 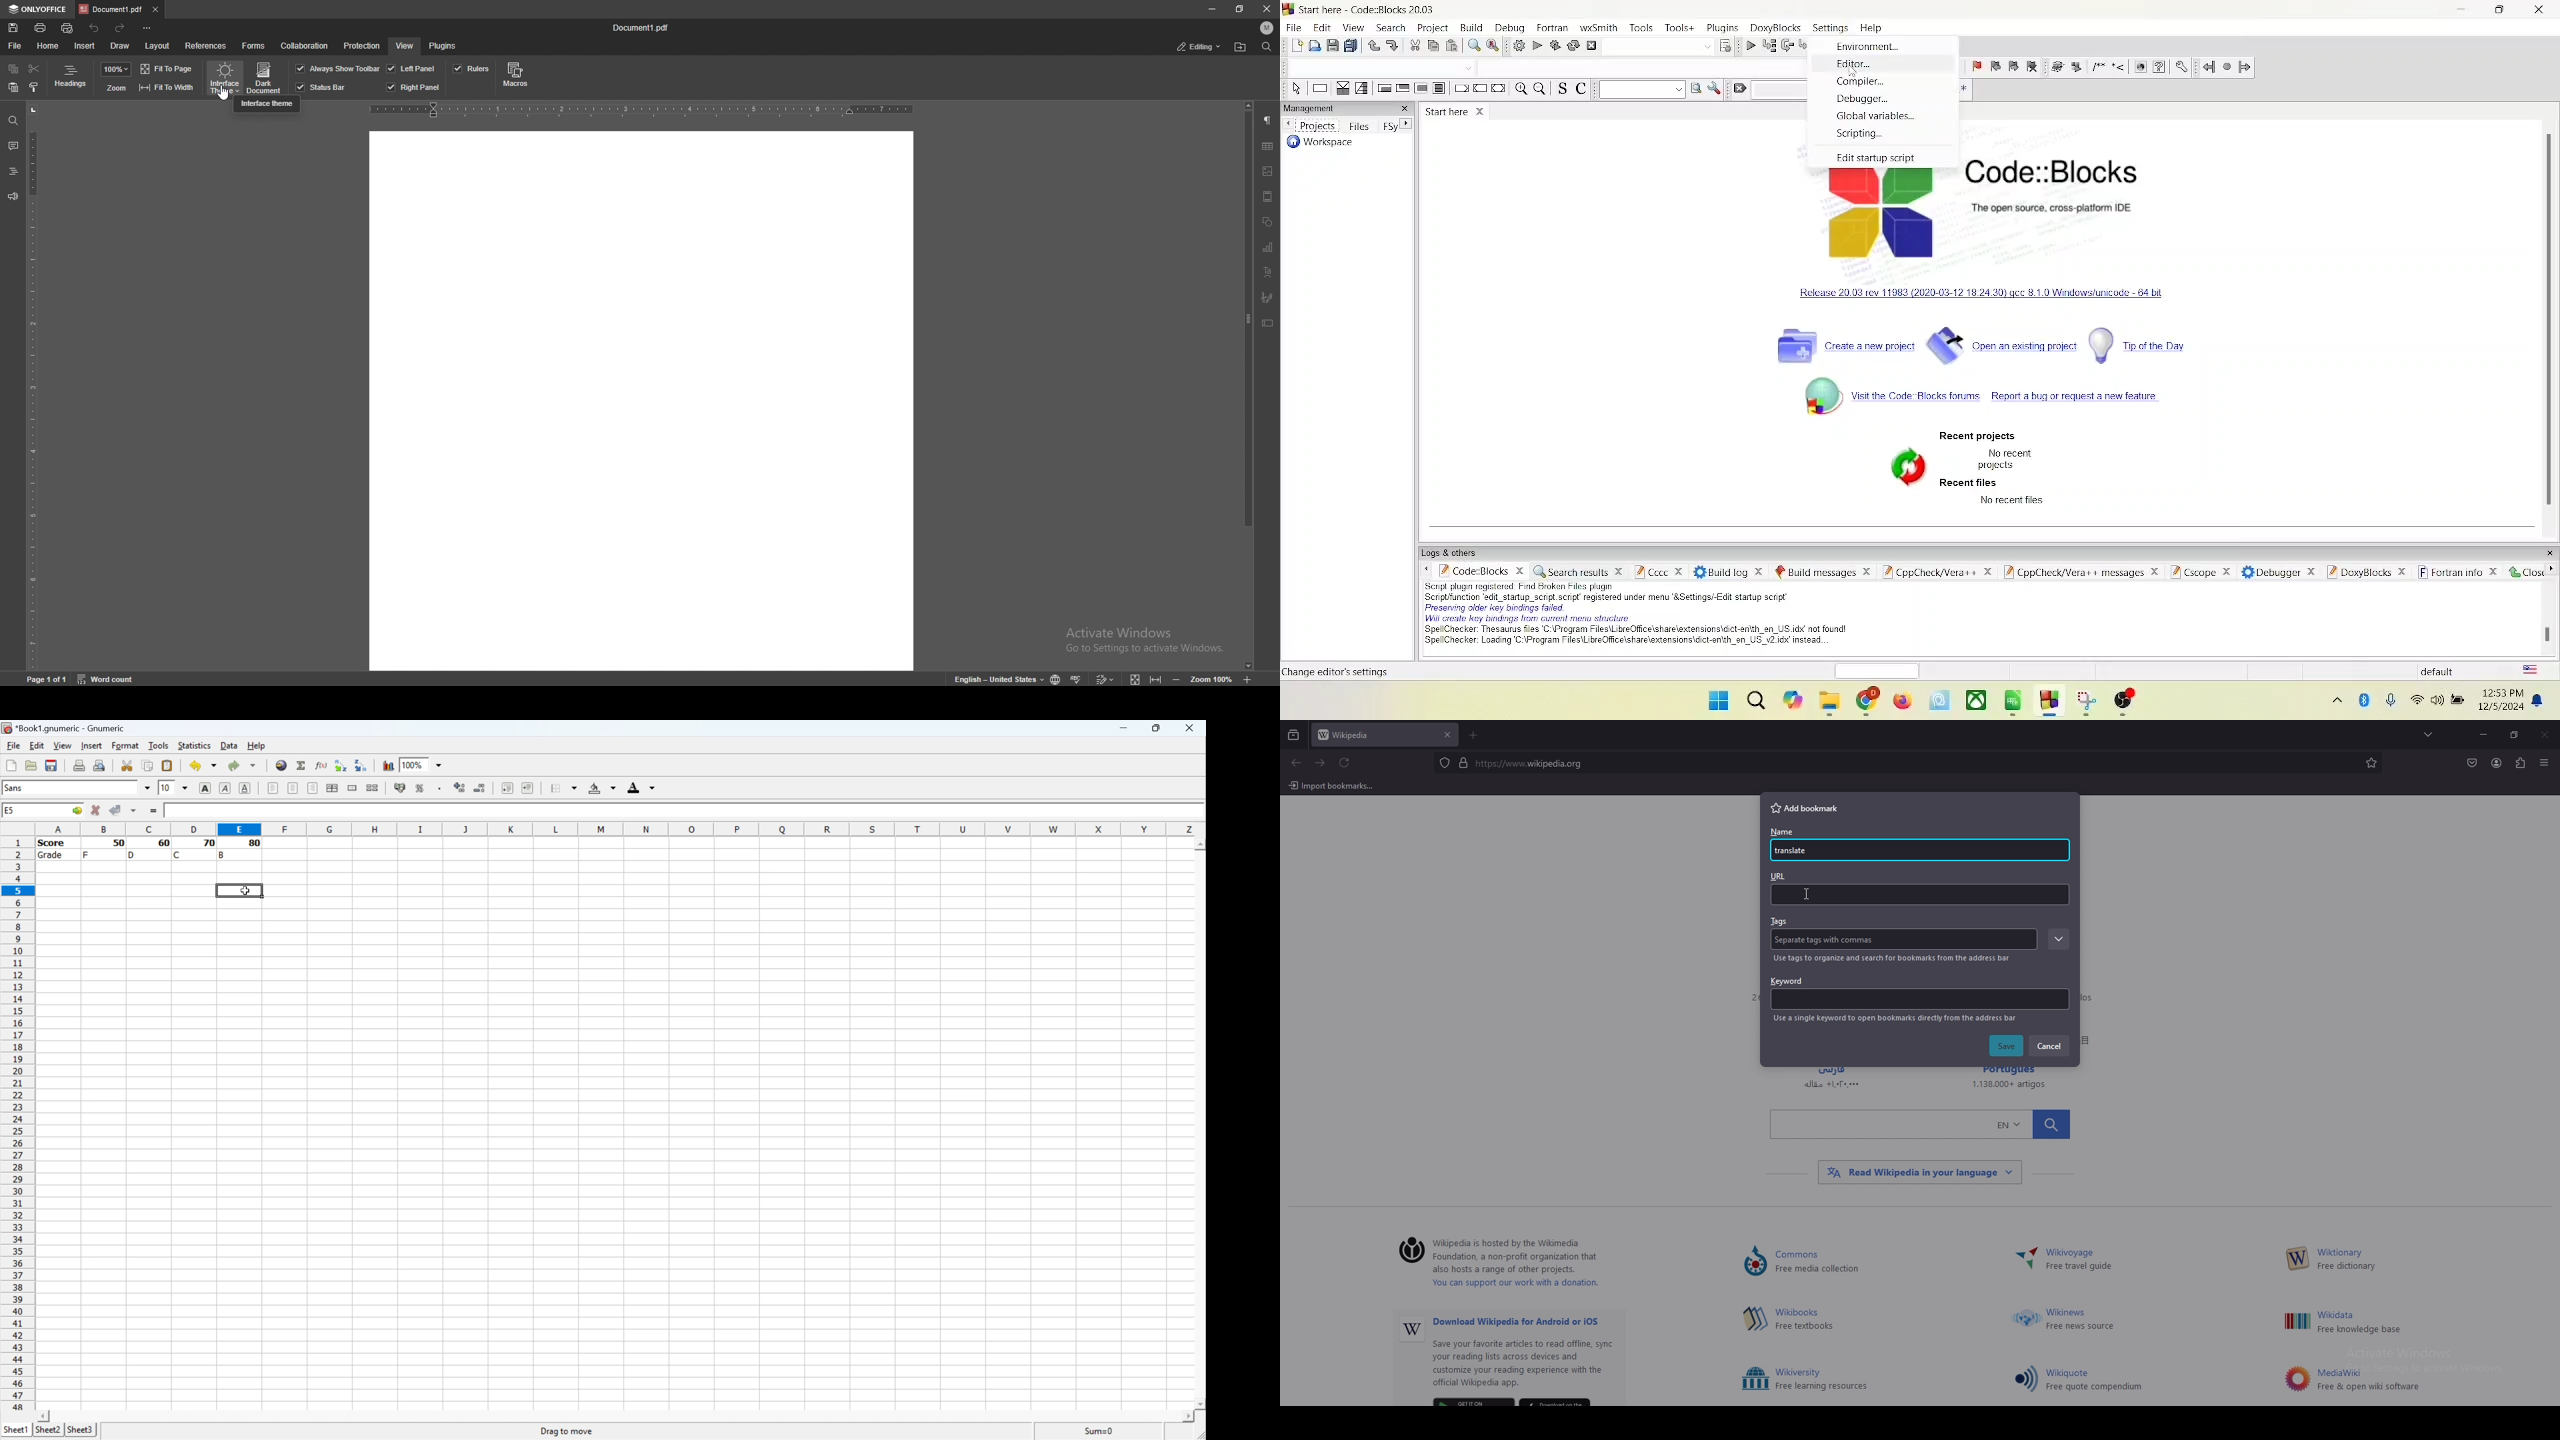 I want to click on Column names, so click(x=620, y=828).